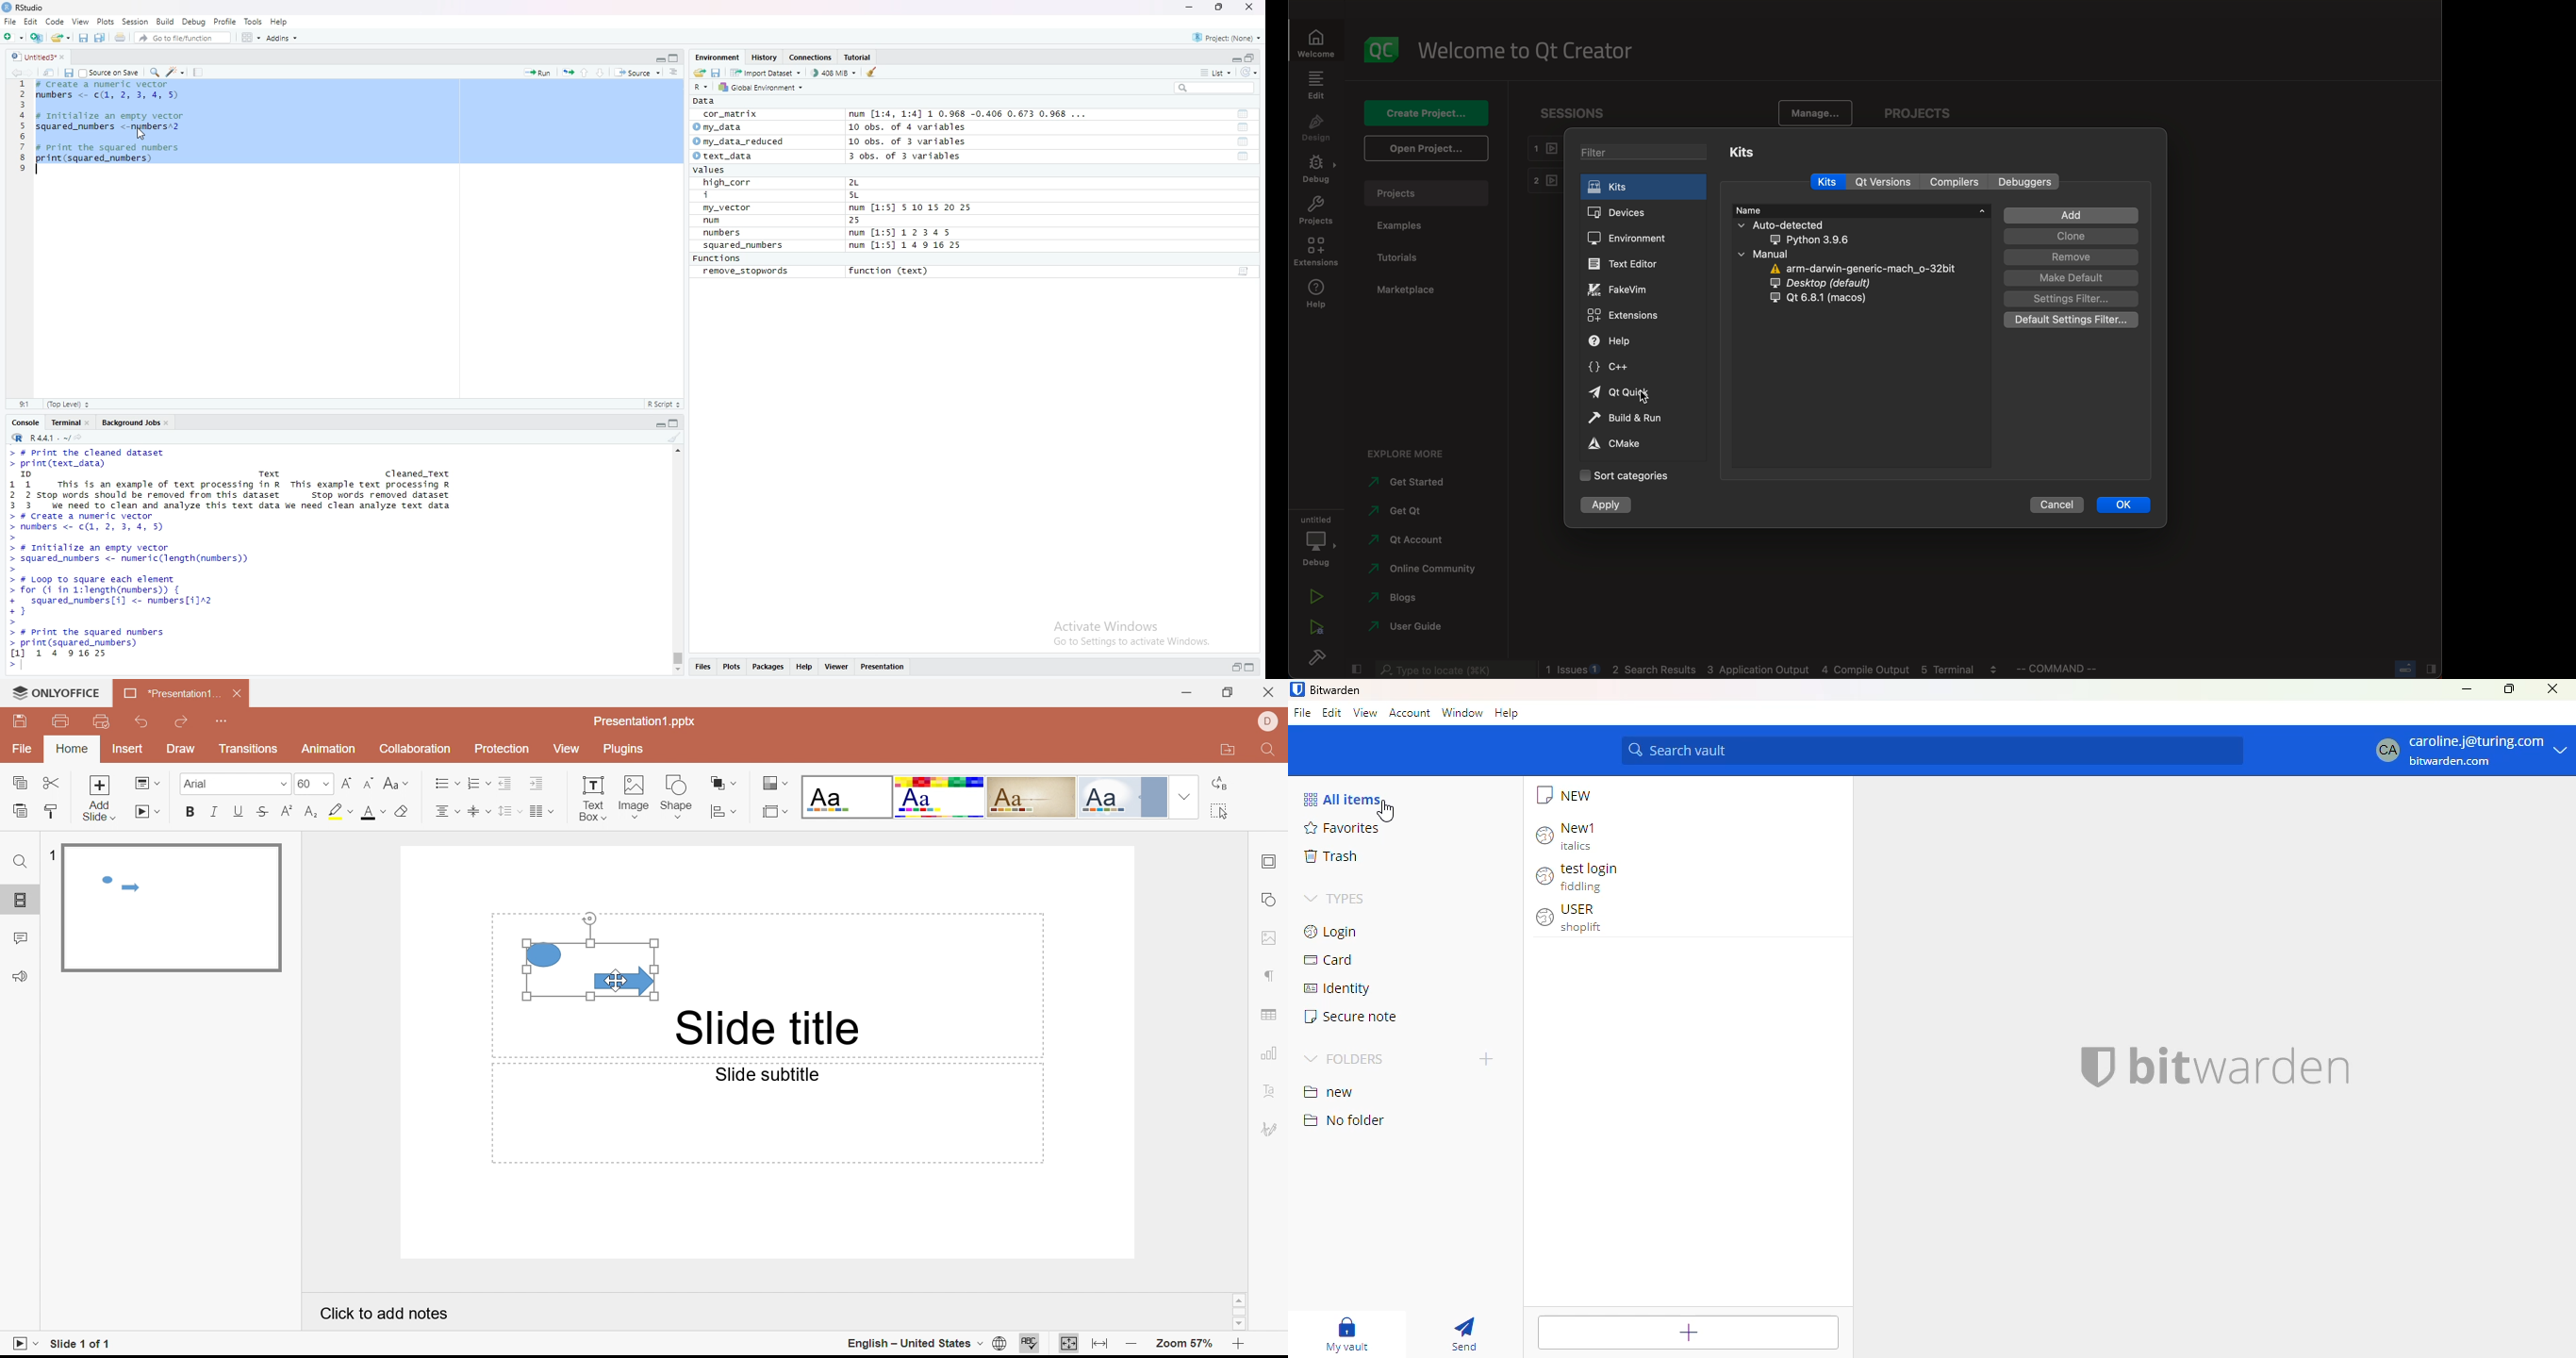  What do you see at coordinates (1271, 1014) in the screenshot?
I see `Table settings` at bounding box center [1271, 1014].